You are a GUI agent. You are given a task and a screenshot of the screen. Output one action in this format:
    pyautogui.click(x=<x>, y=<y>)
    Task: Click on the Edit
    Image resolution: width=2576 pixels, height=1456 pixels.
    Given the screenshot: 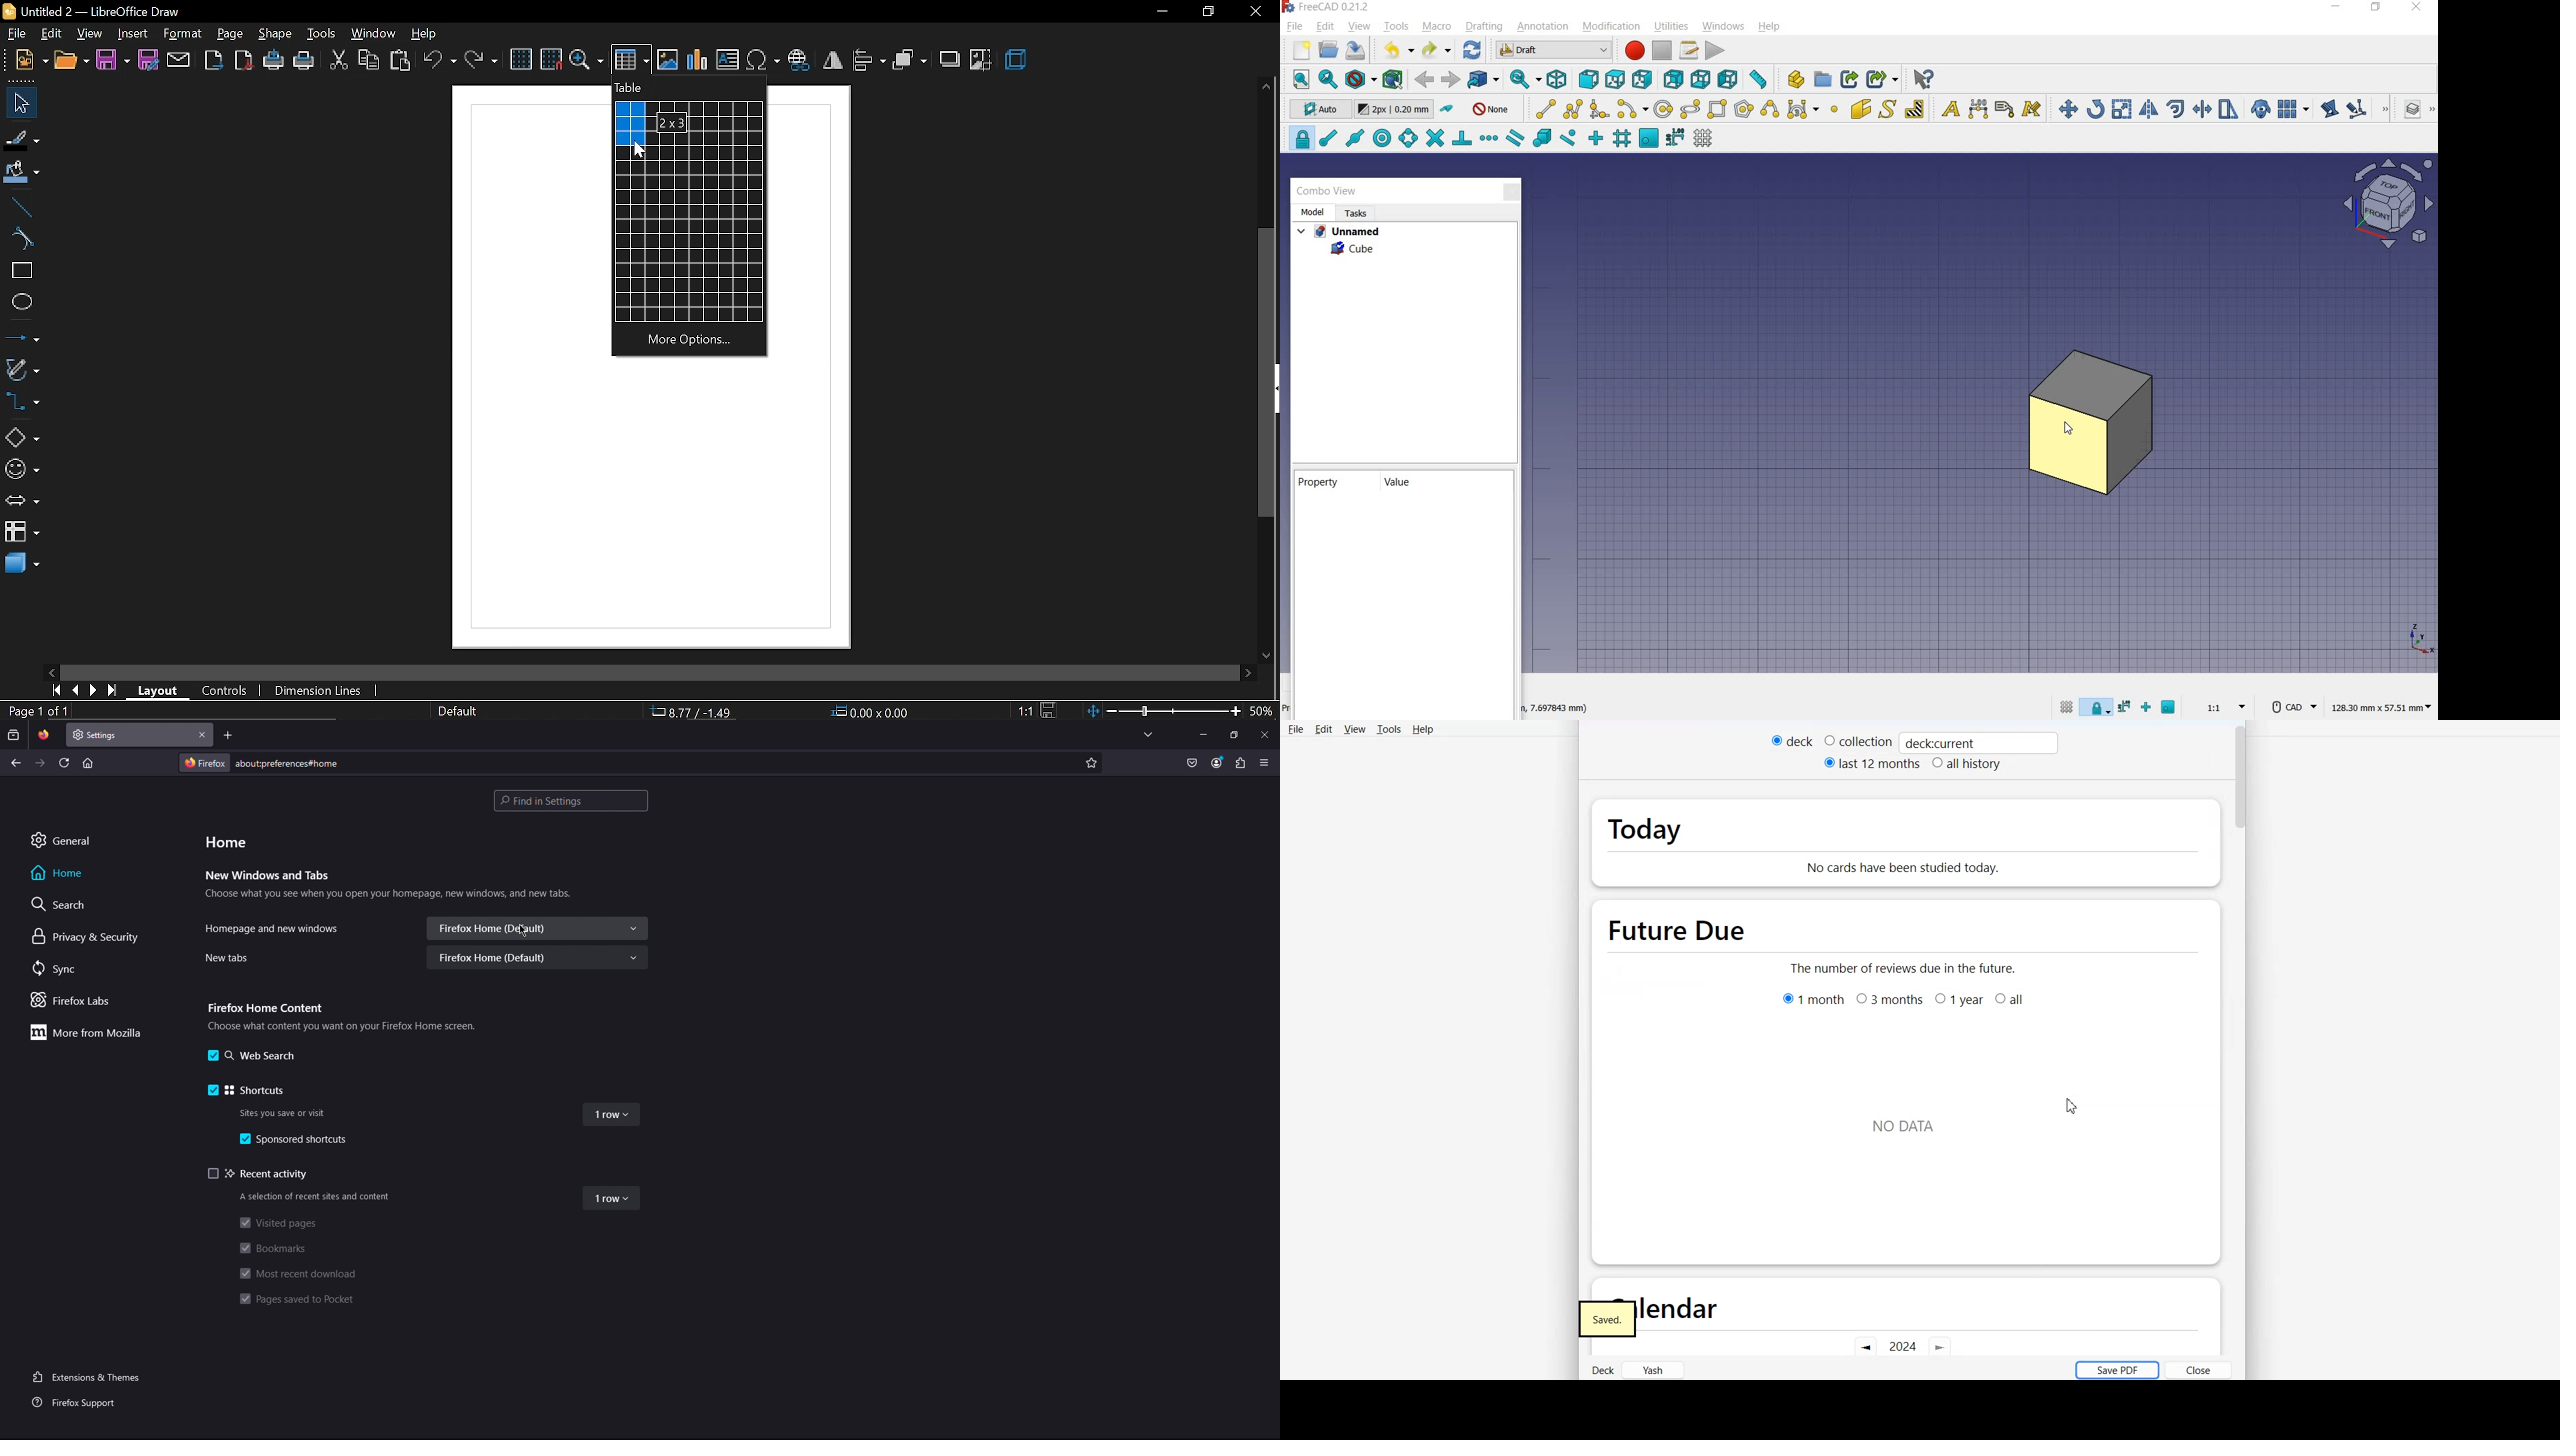 What is the action you would take?
    pyautogui.click(x=1323, y=729)
    